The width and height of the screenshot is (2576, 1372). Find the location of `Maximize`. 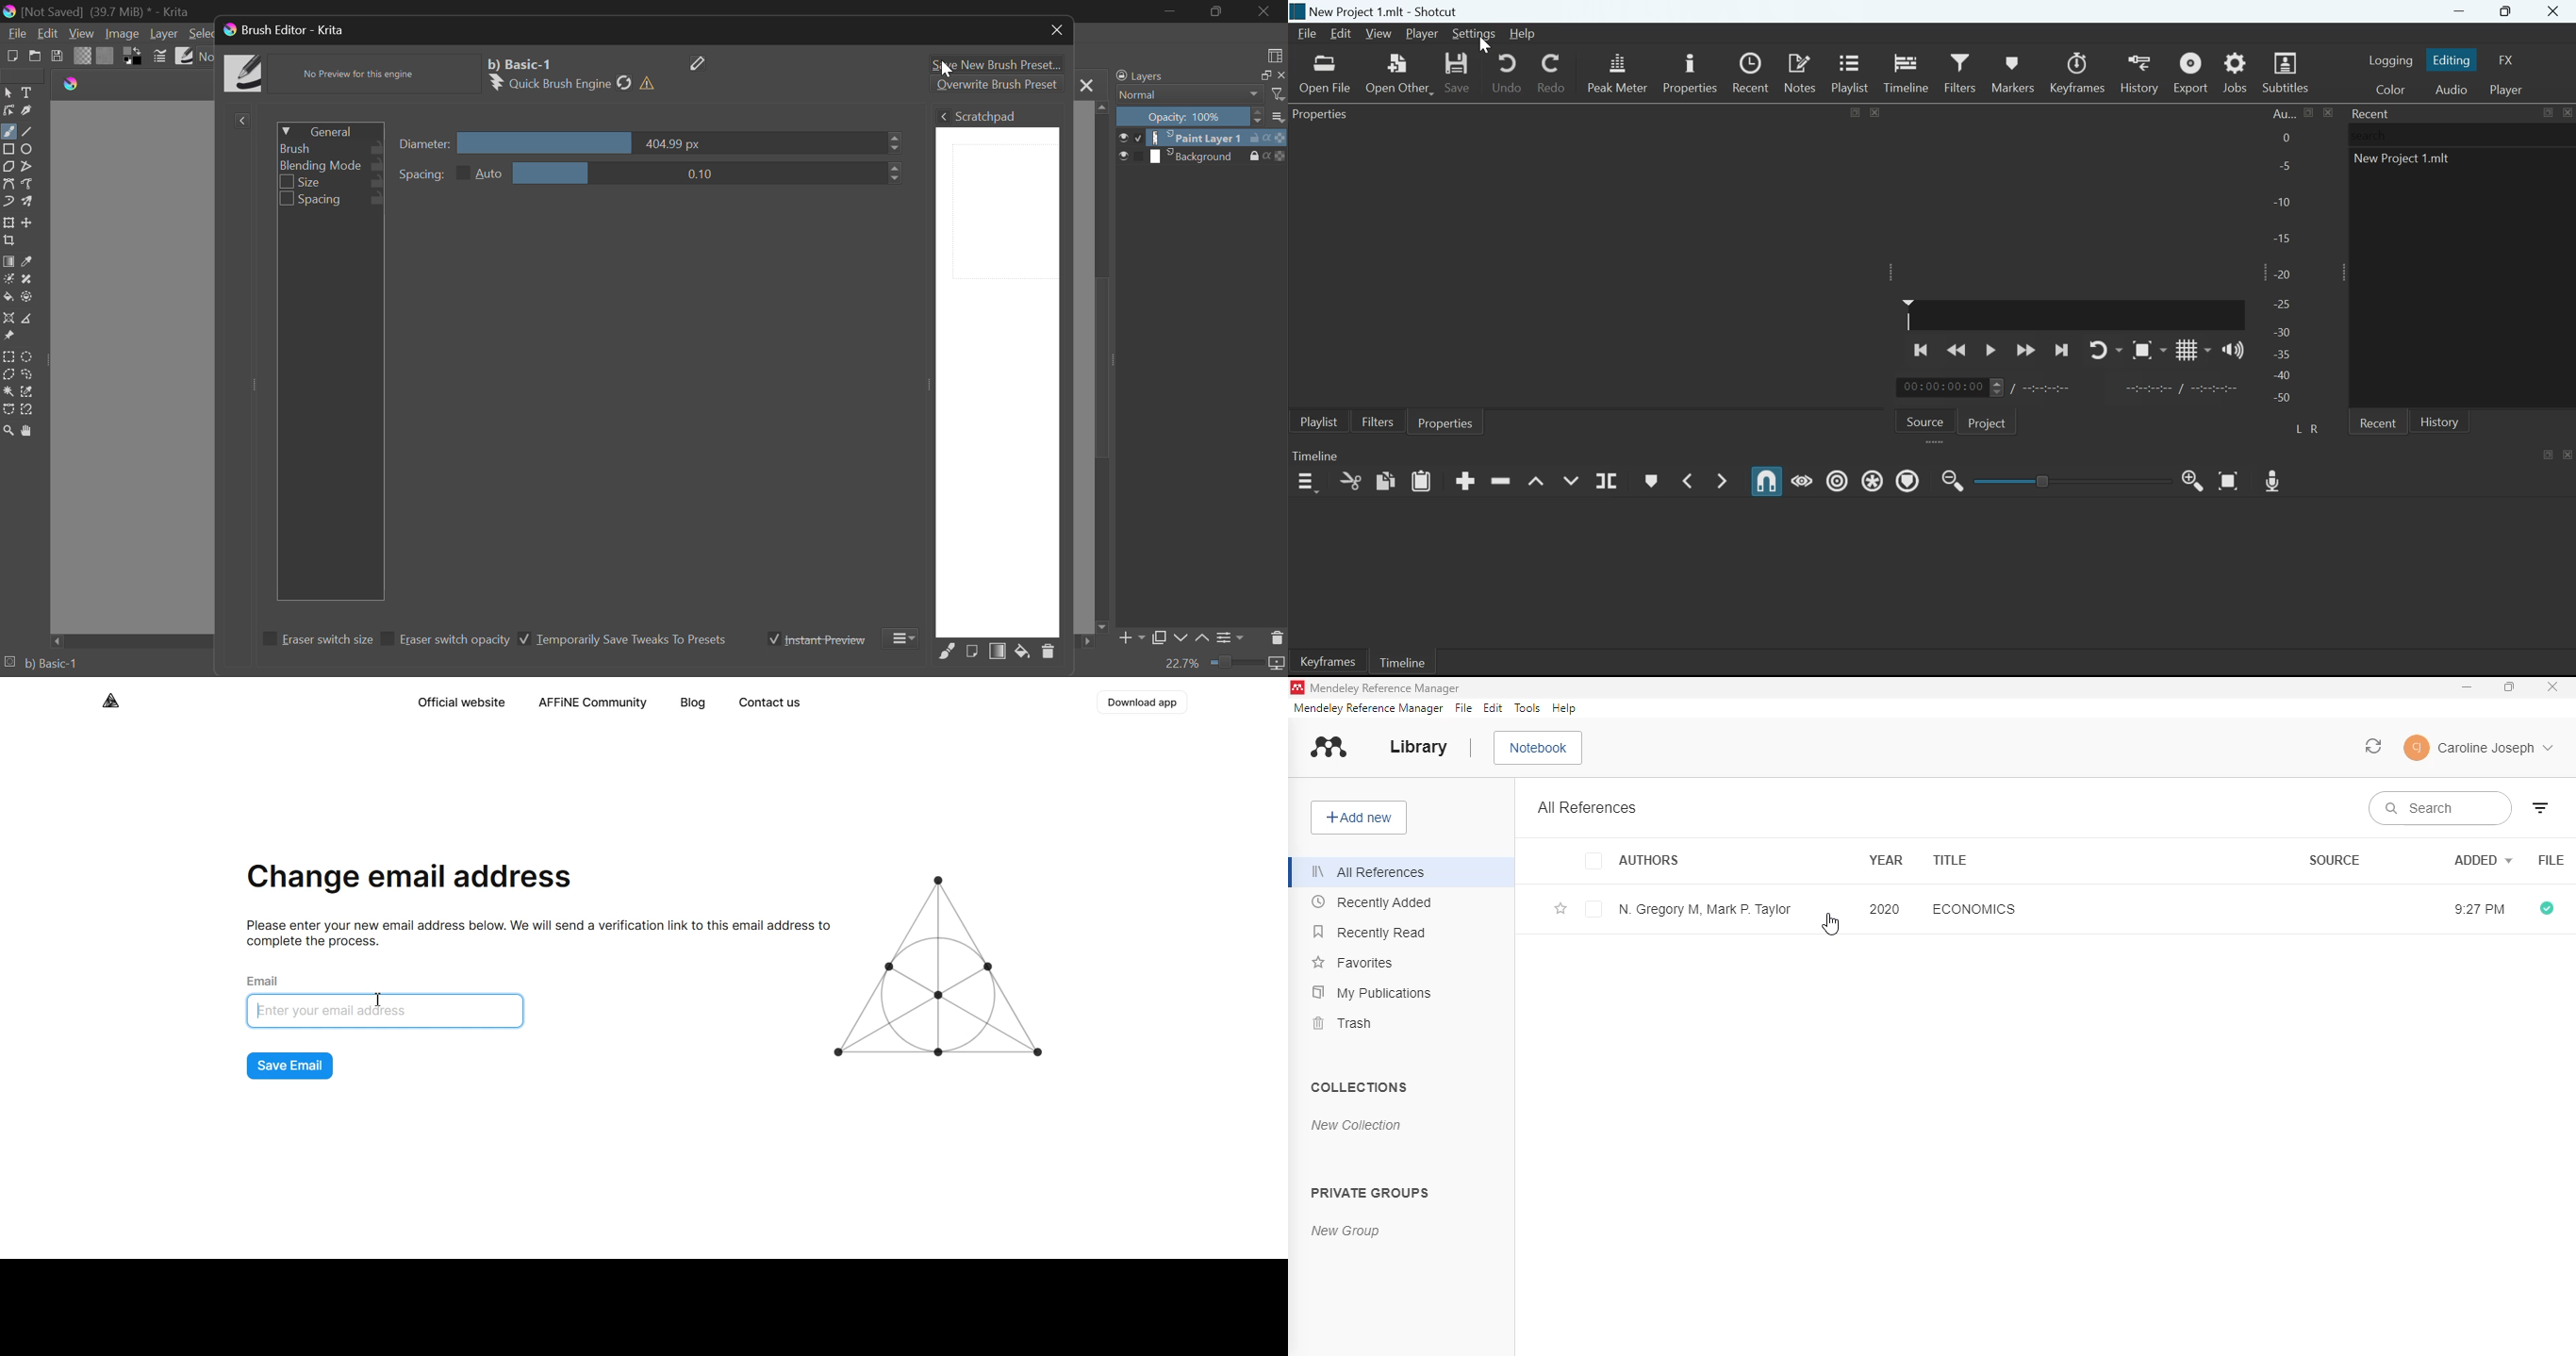

Maximize is located at coordinates (1856, 111).